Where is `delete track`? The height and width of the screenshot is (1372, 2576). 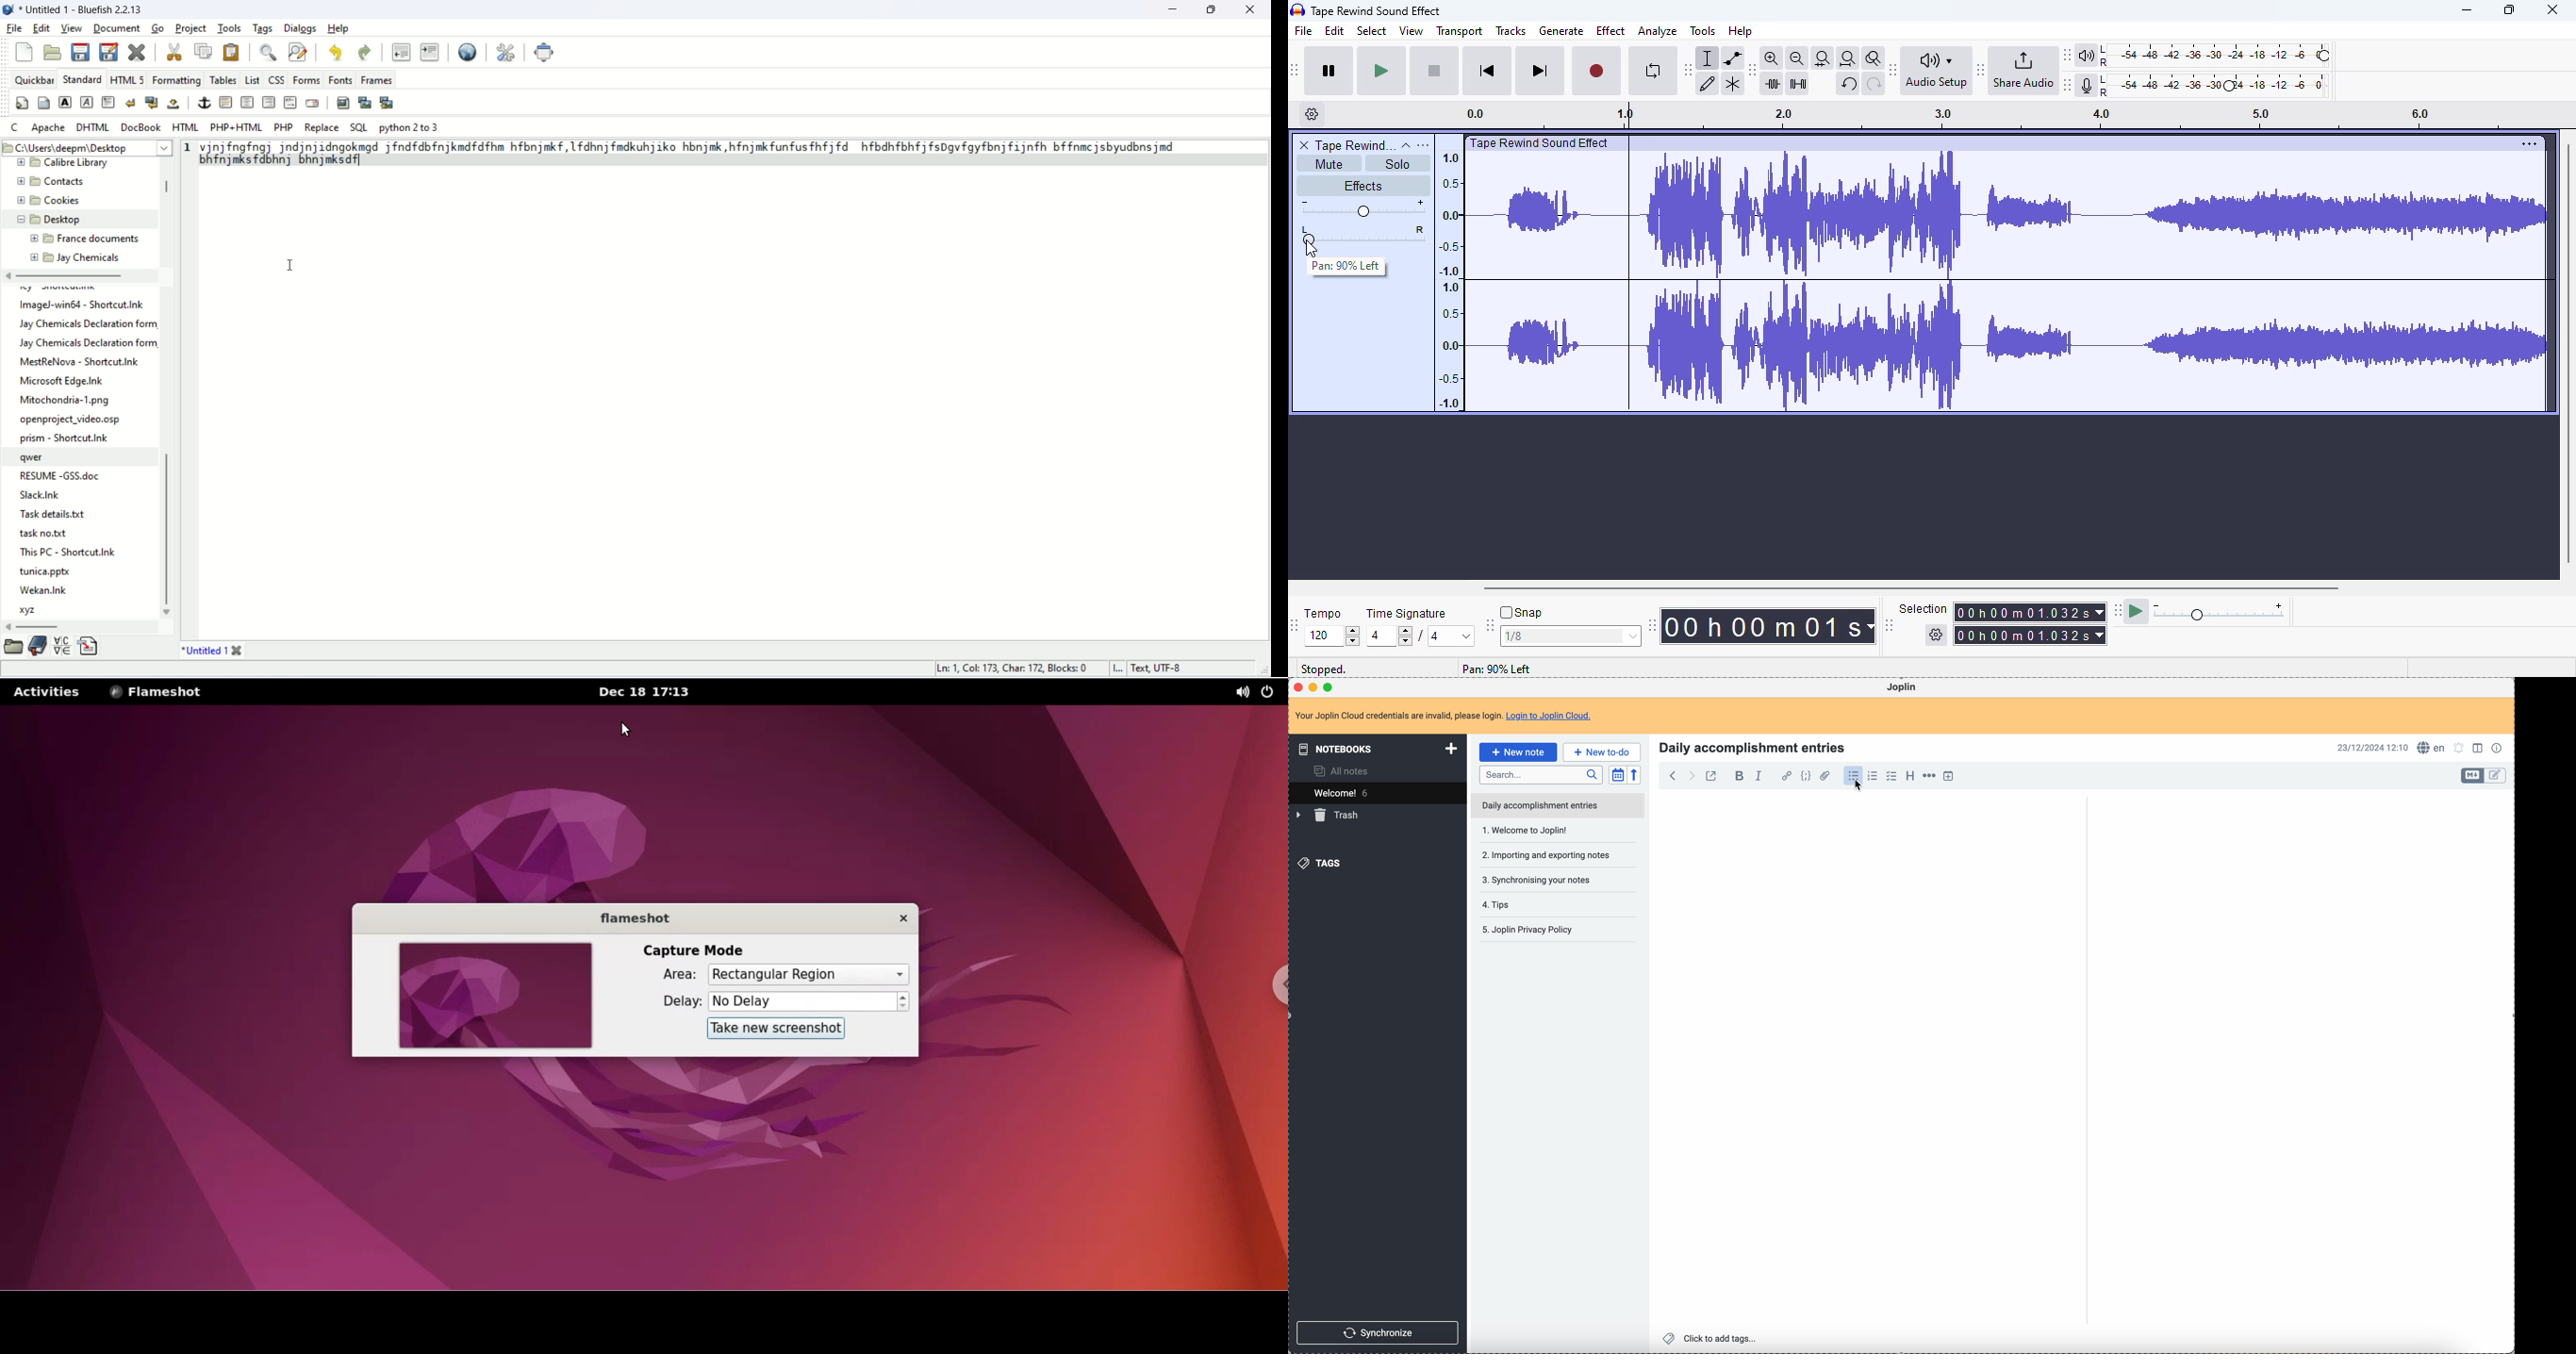 delete track is located at coordinates (1305, 145).